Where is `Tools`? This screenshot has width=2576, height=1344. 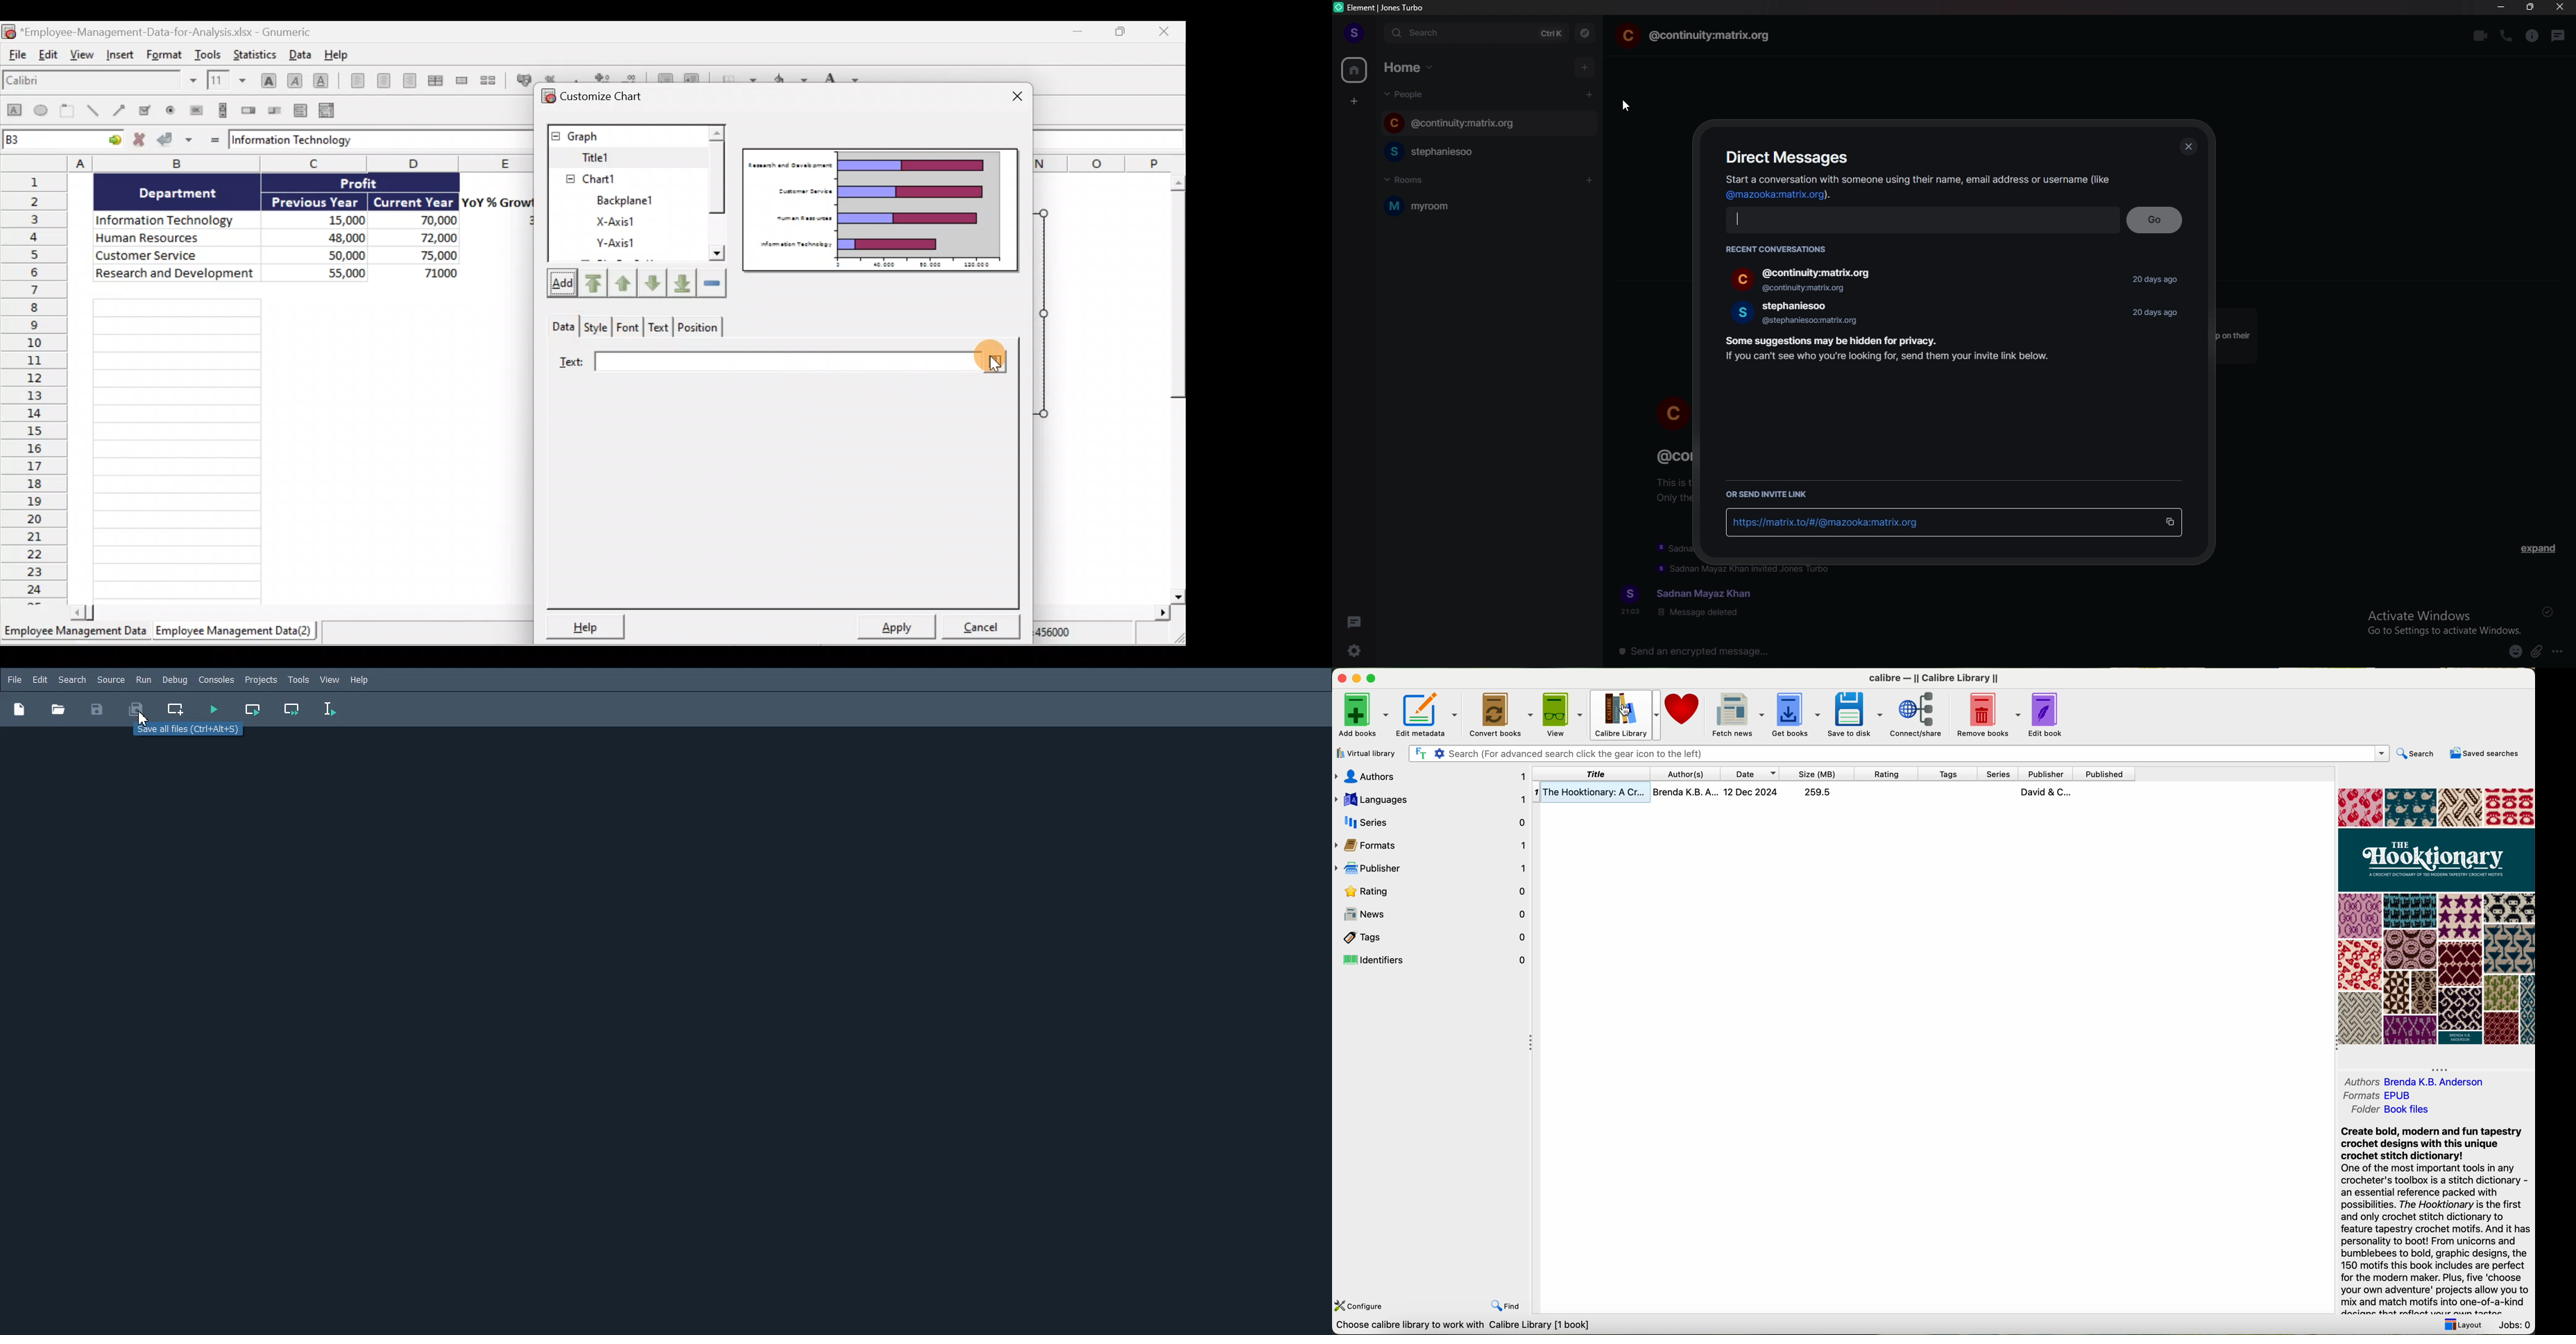
Tools is located at coordinates (298, 680).